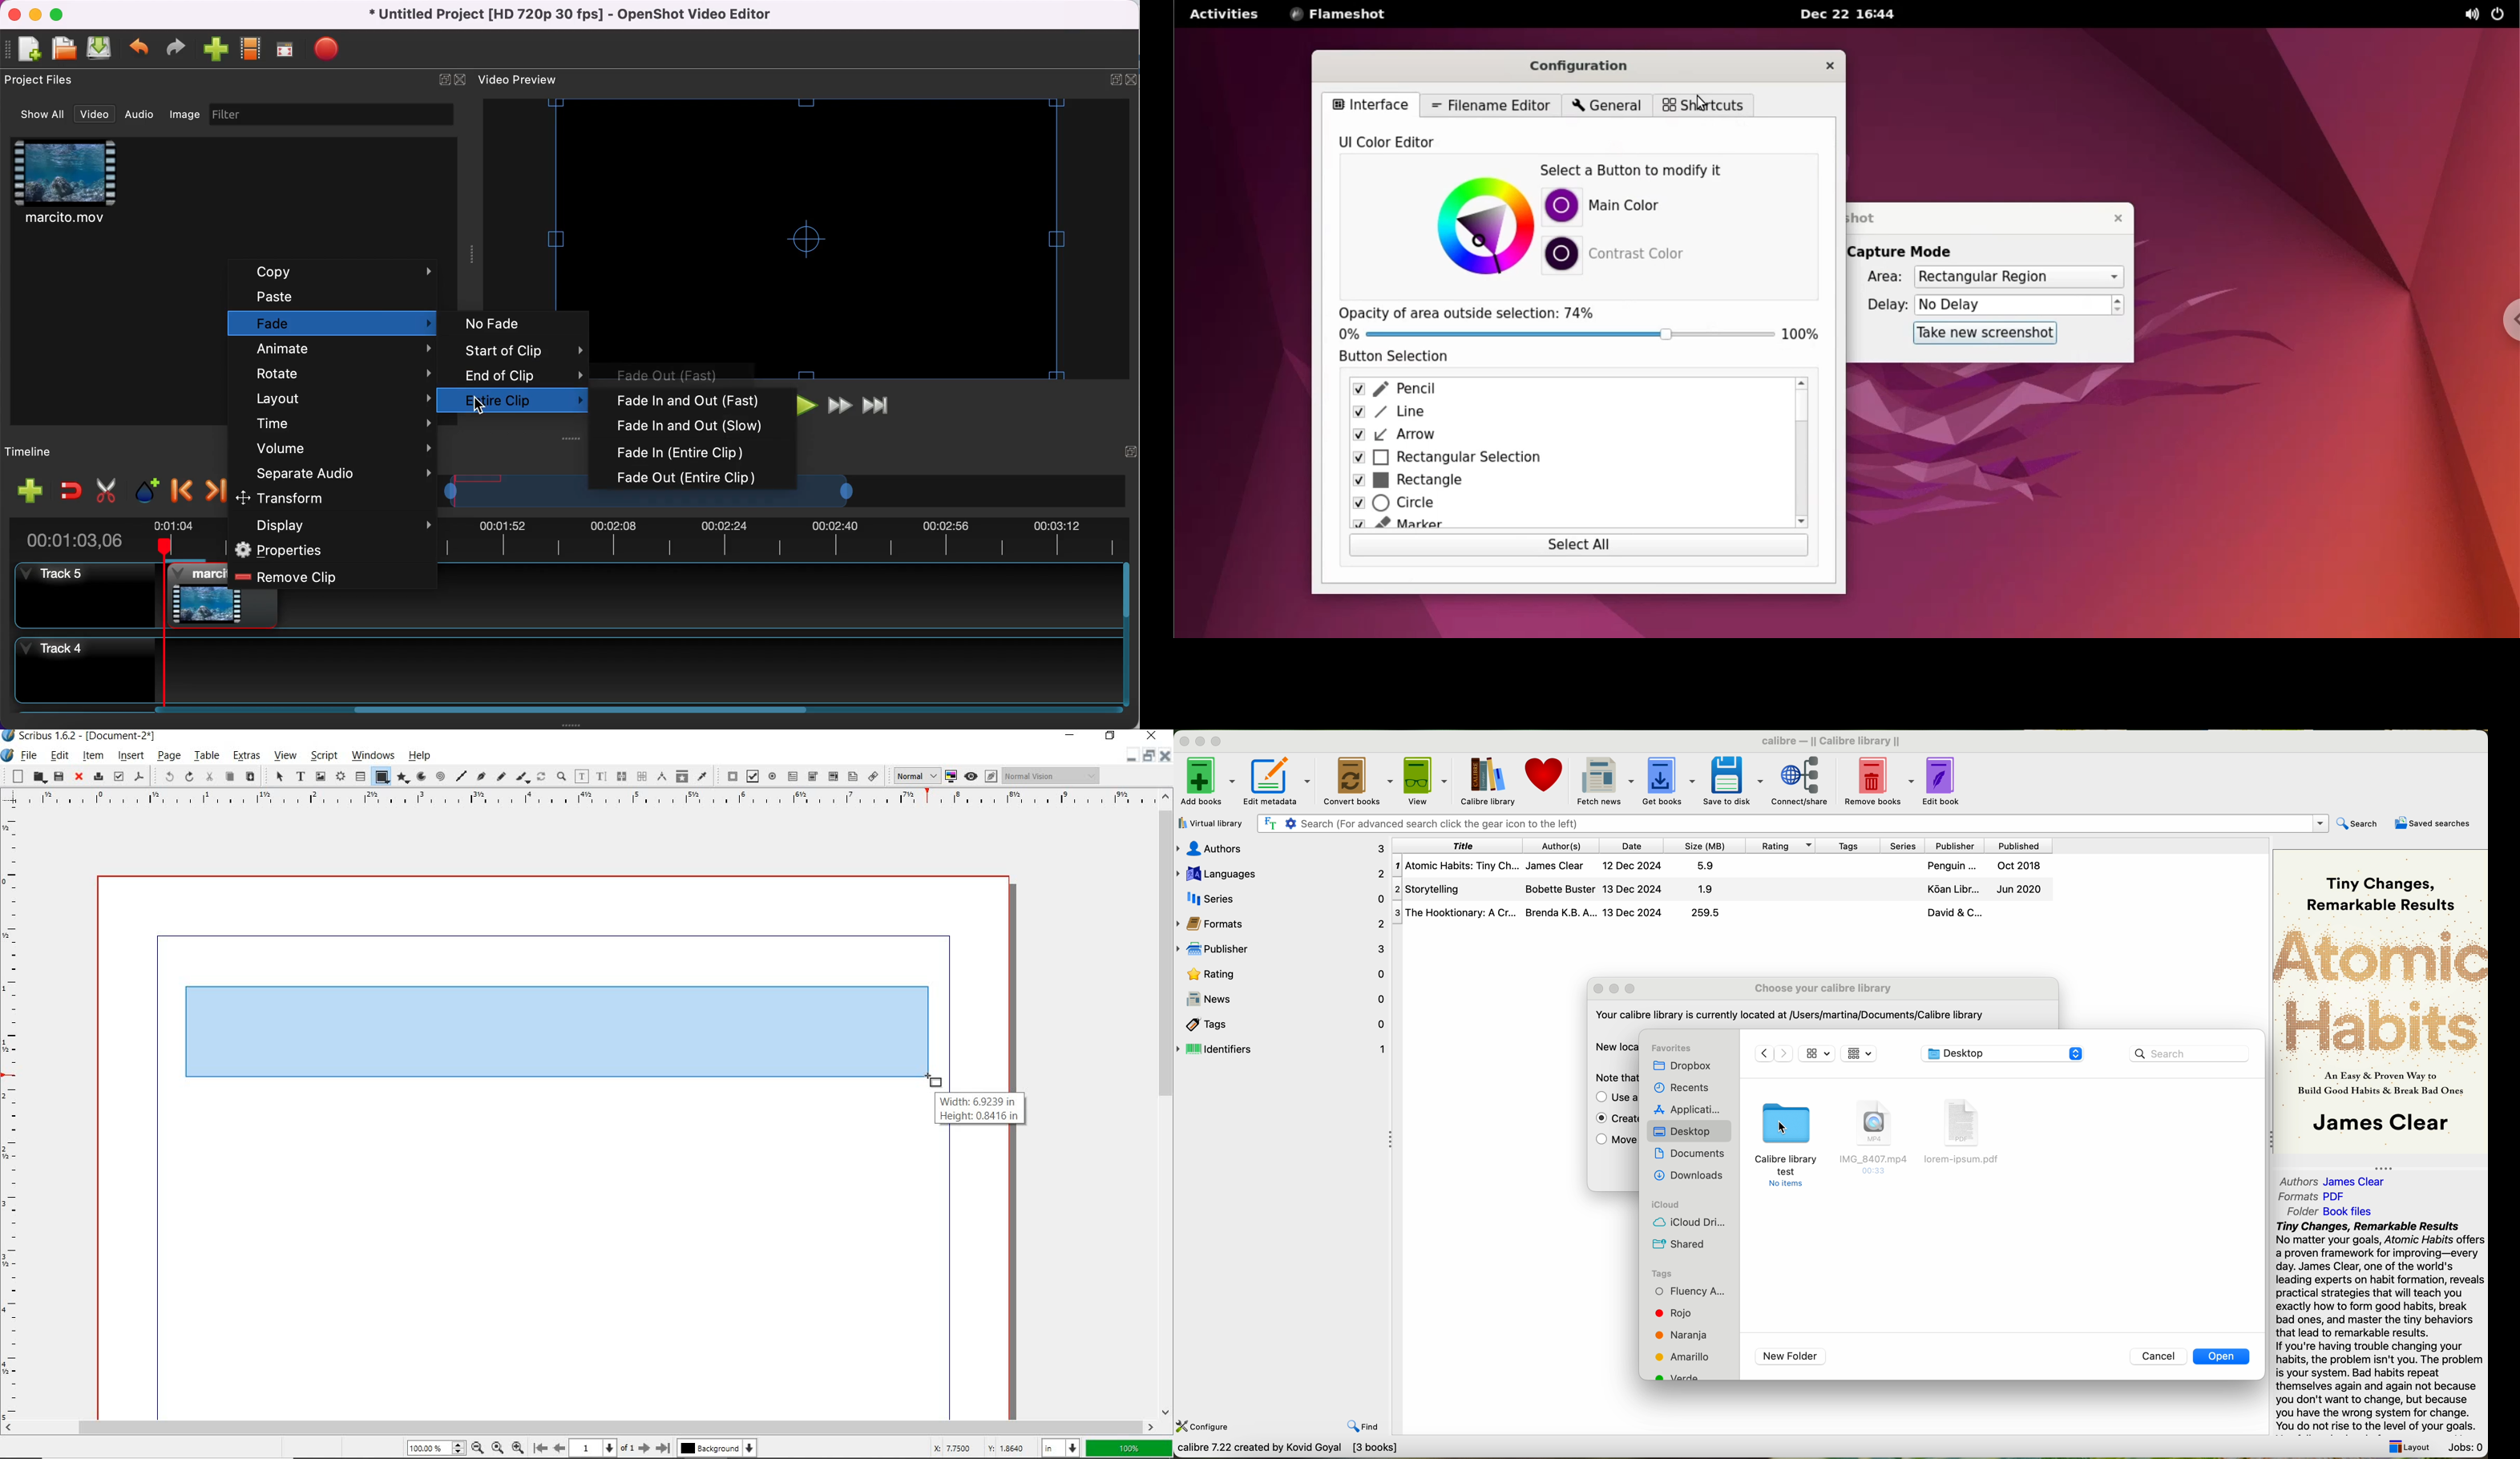 The image size is (2520, 1484). Describe the element at coordinates (1882, 780) in the screenshot. I see `remove books` at that location.